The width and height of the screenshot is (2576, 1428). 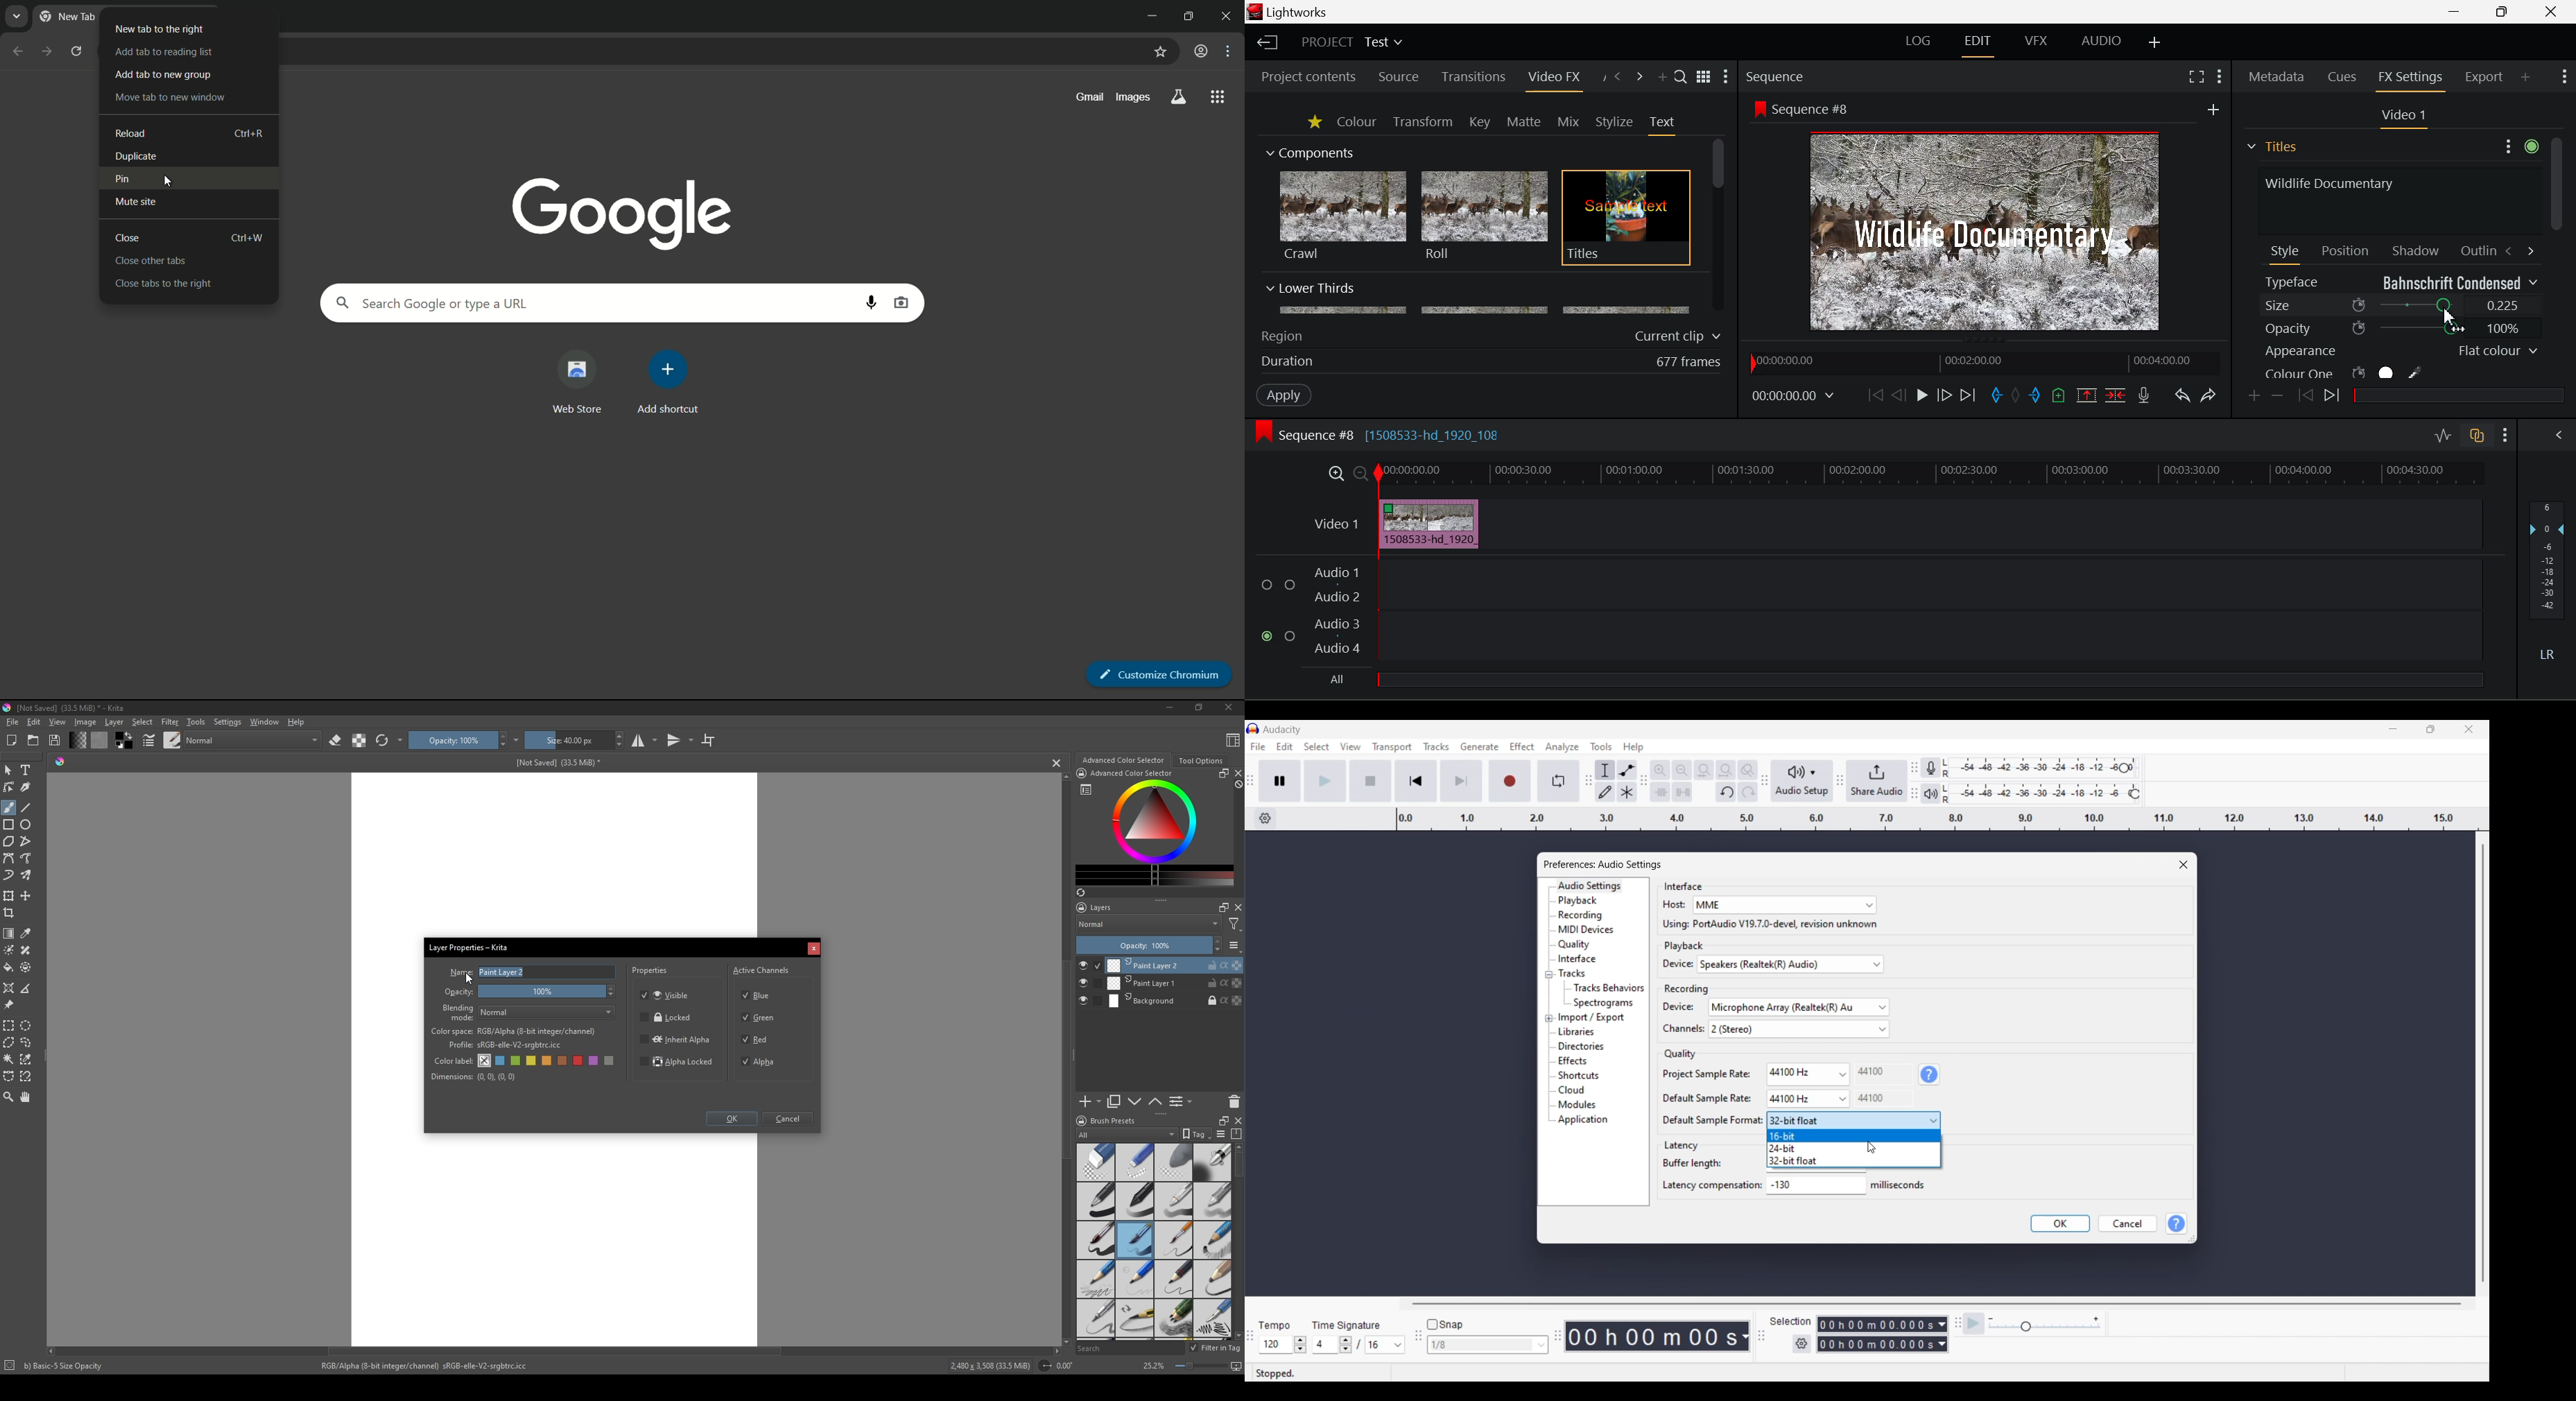 I want to click on colors display, so click(x=1156, y=822).